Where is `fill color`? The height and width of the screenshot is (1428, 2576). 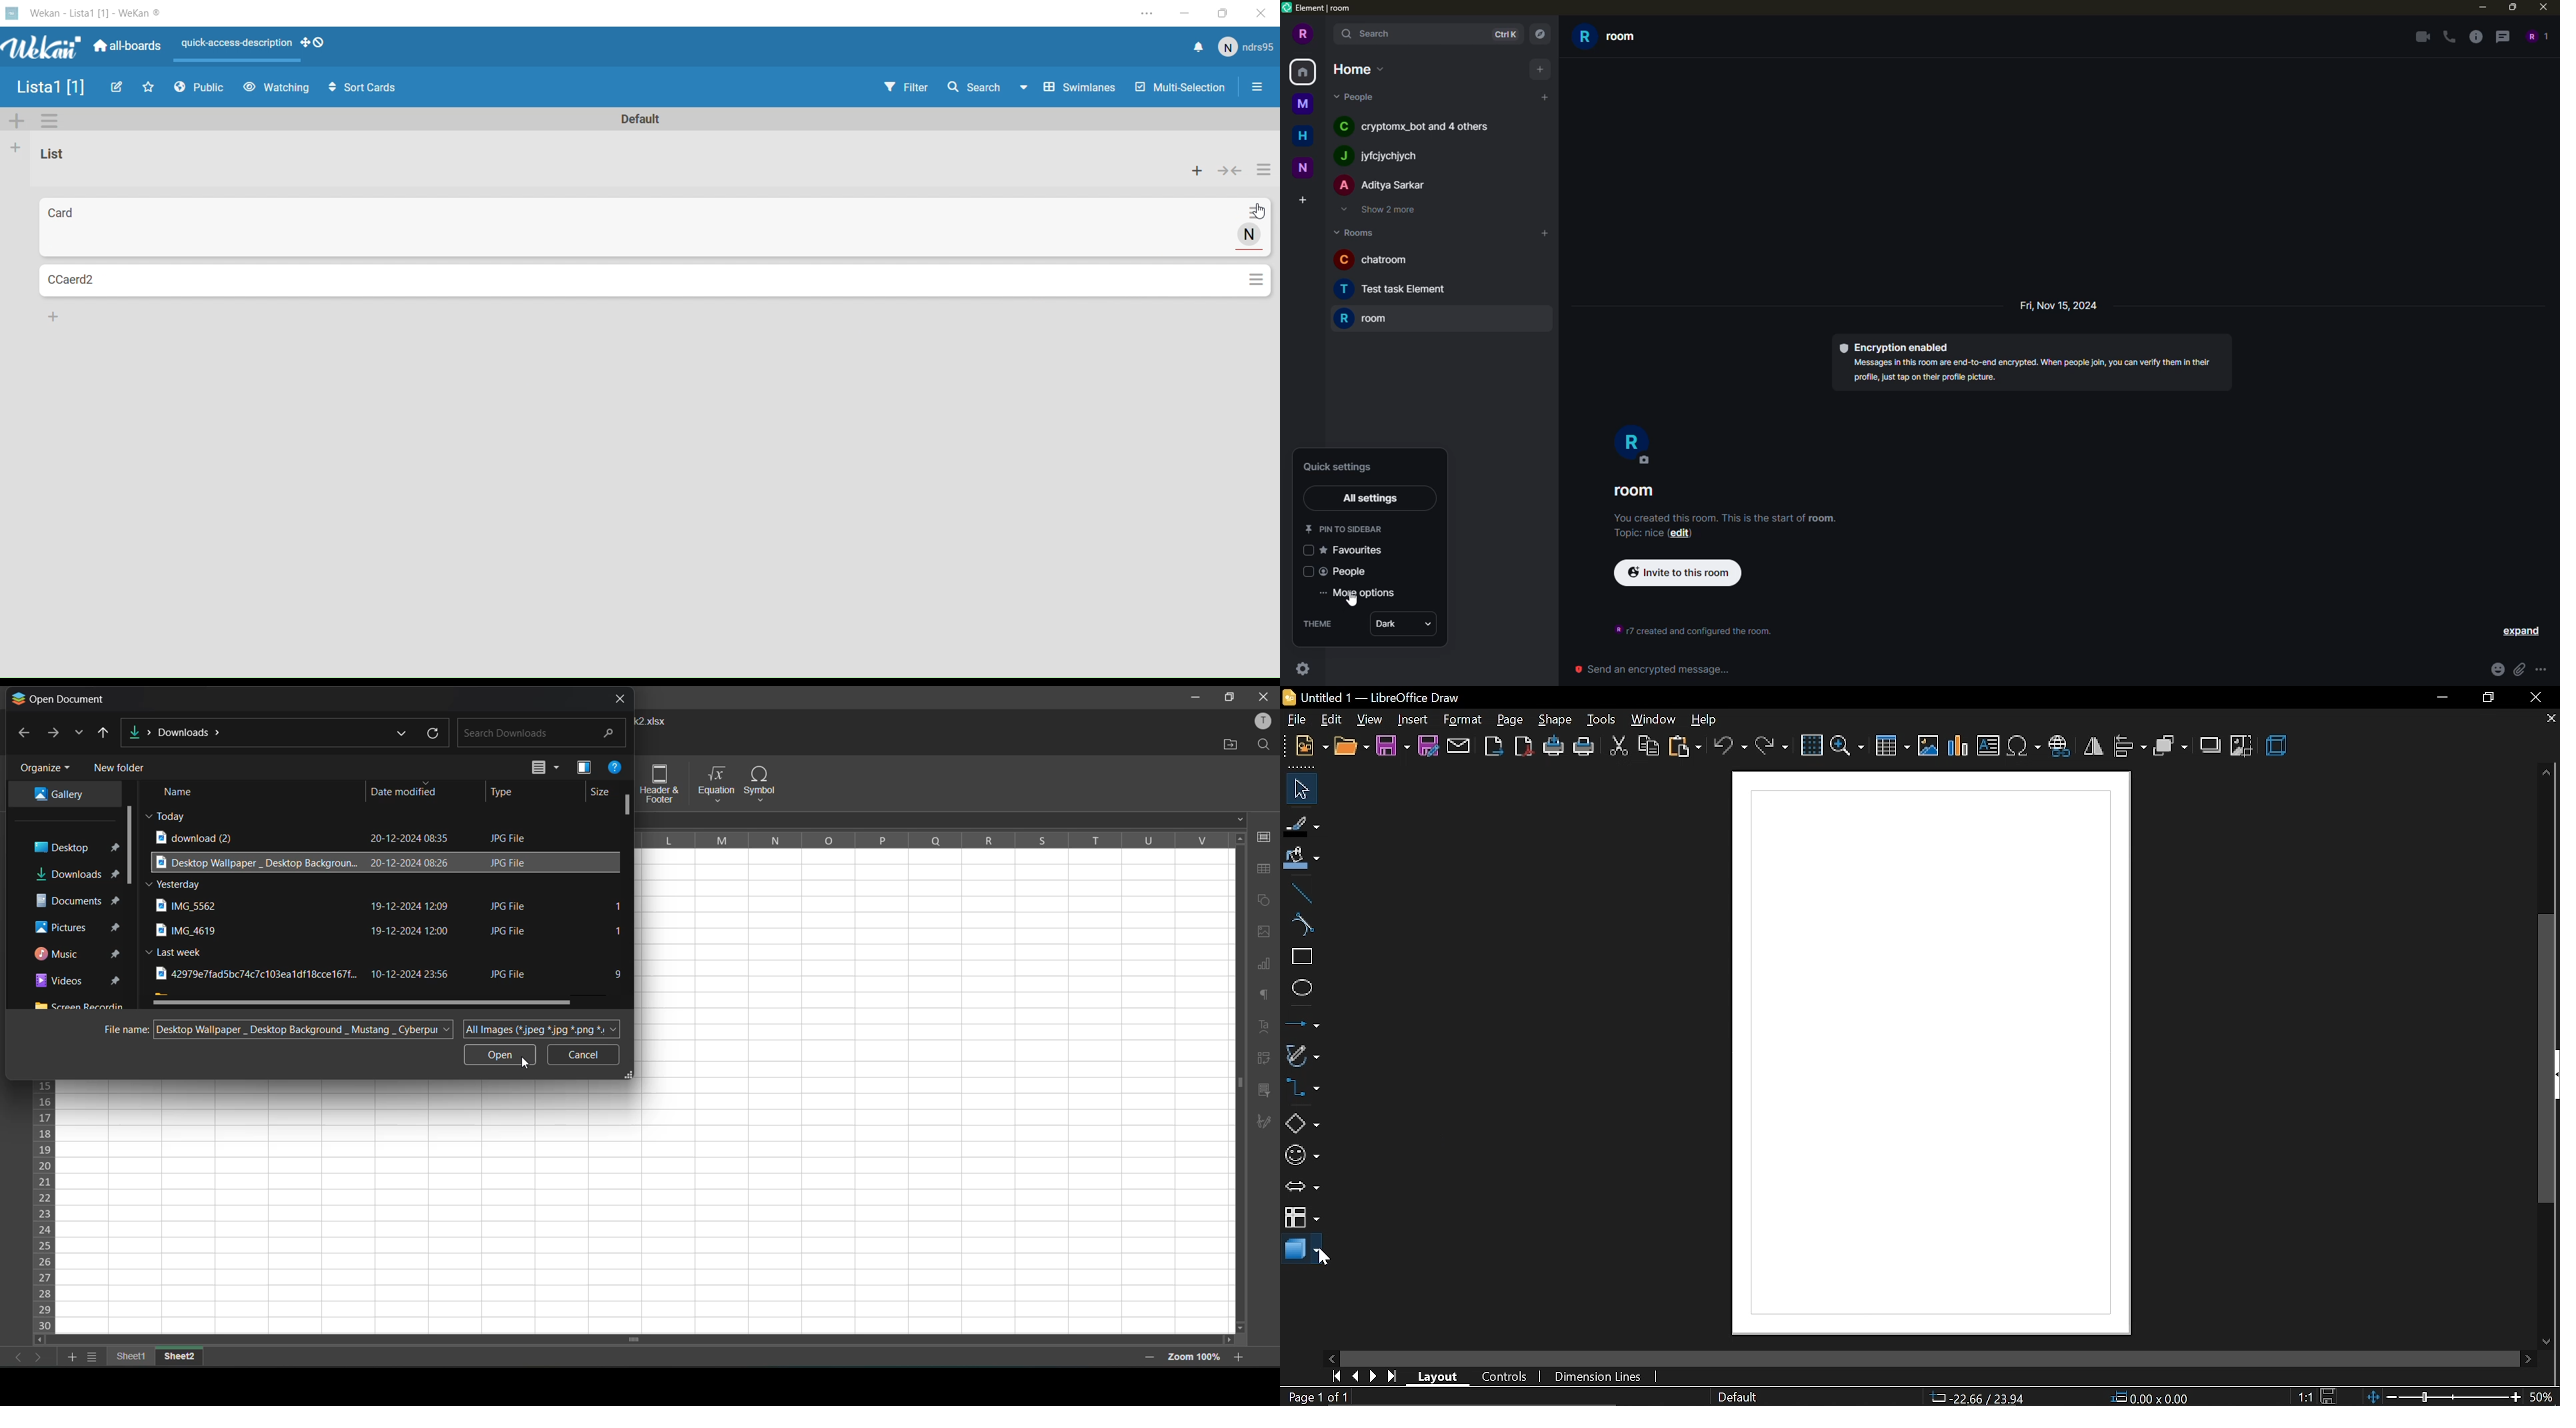 fill color is located at coordinates (1304, 859).